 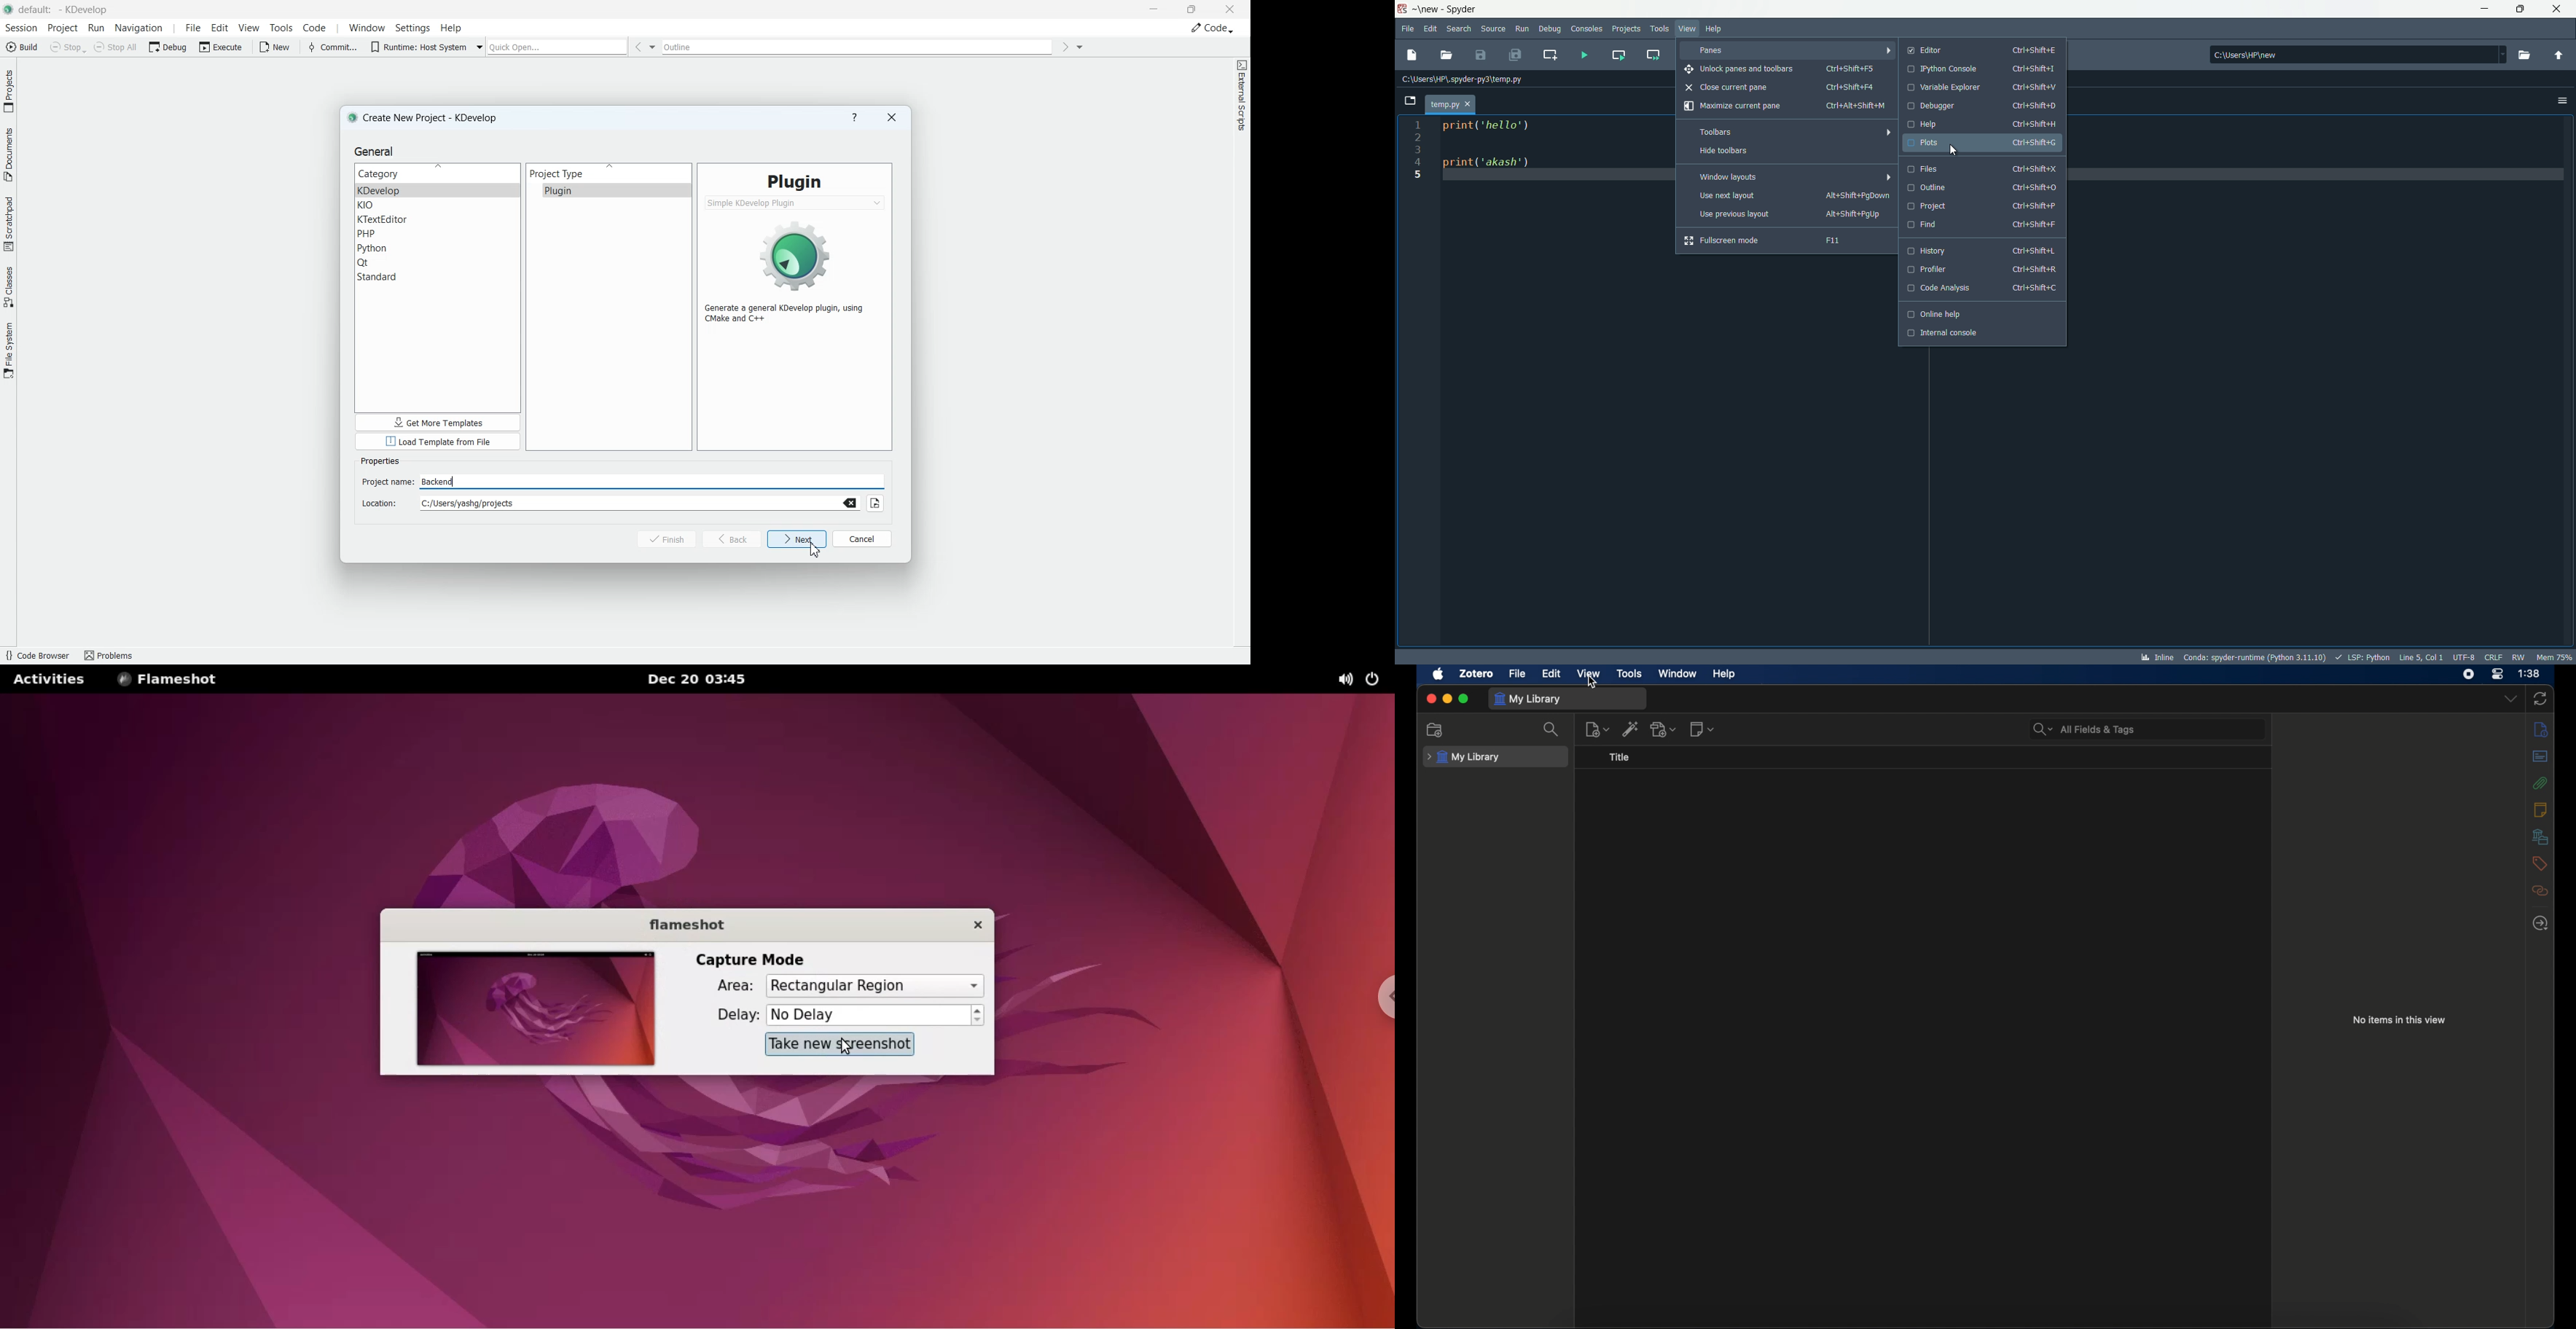 What do you see at coordinates (1515, 54) in the screenshot?
I see `save all files` at bounding box center [1515, 54].